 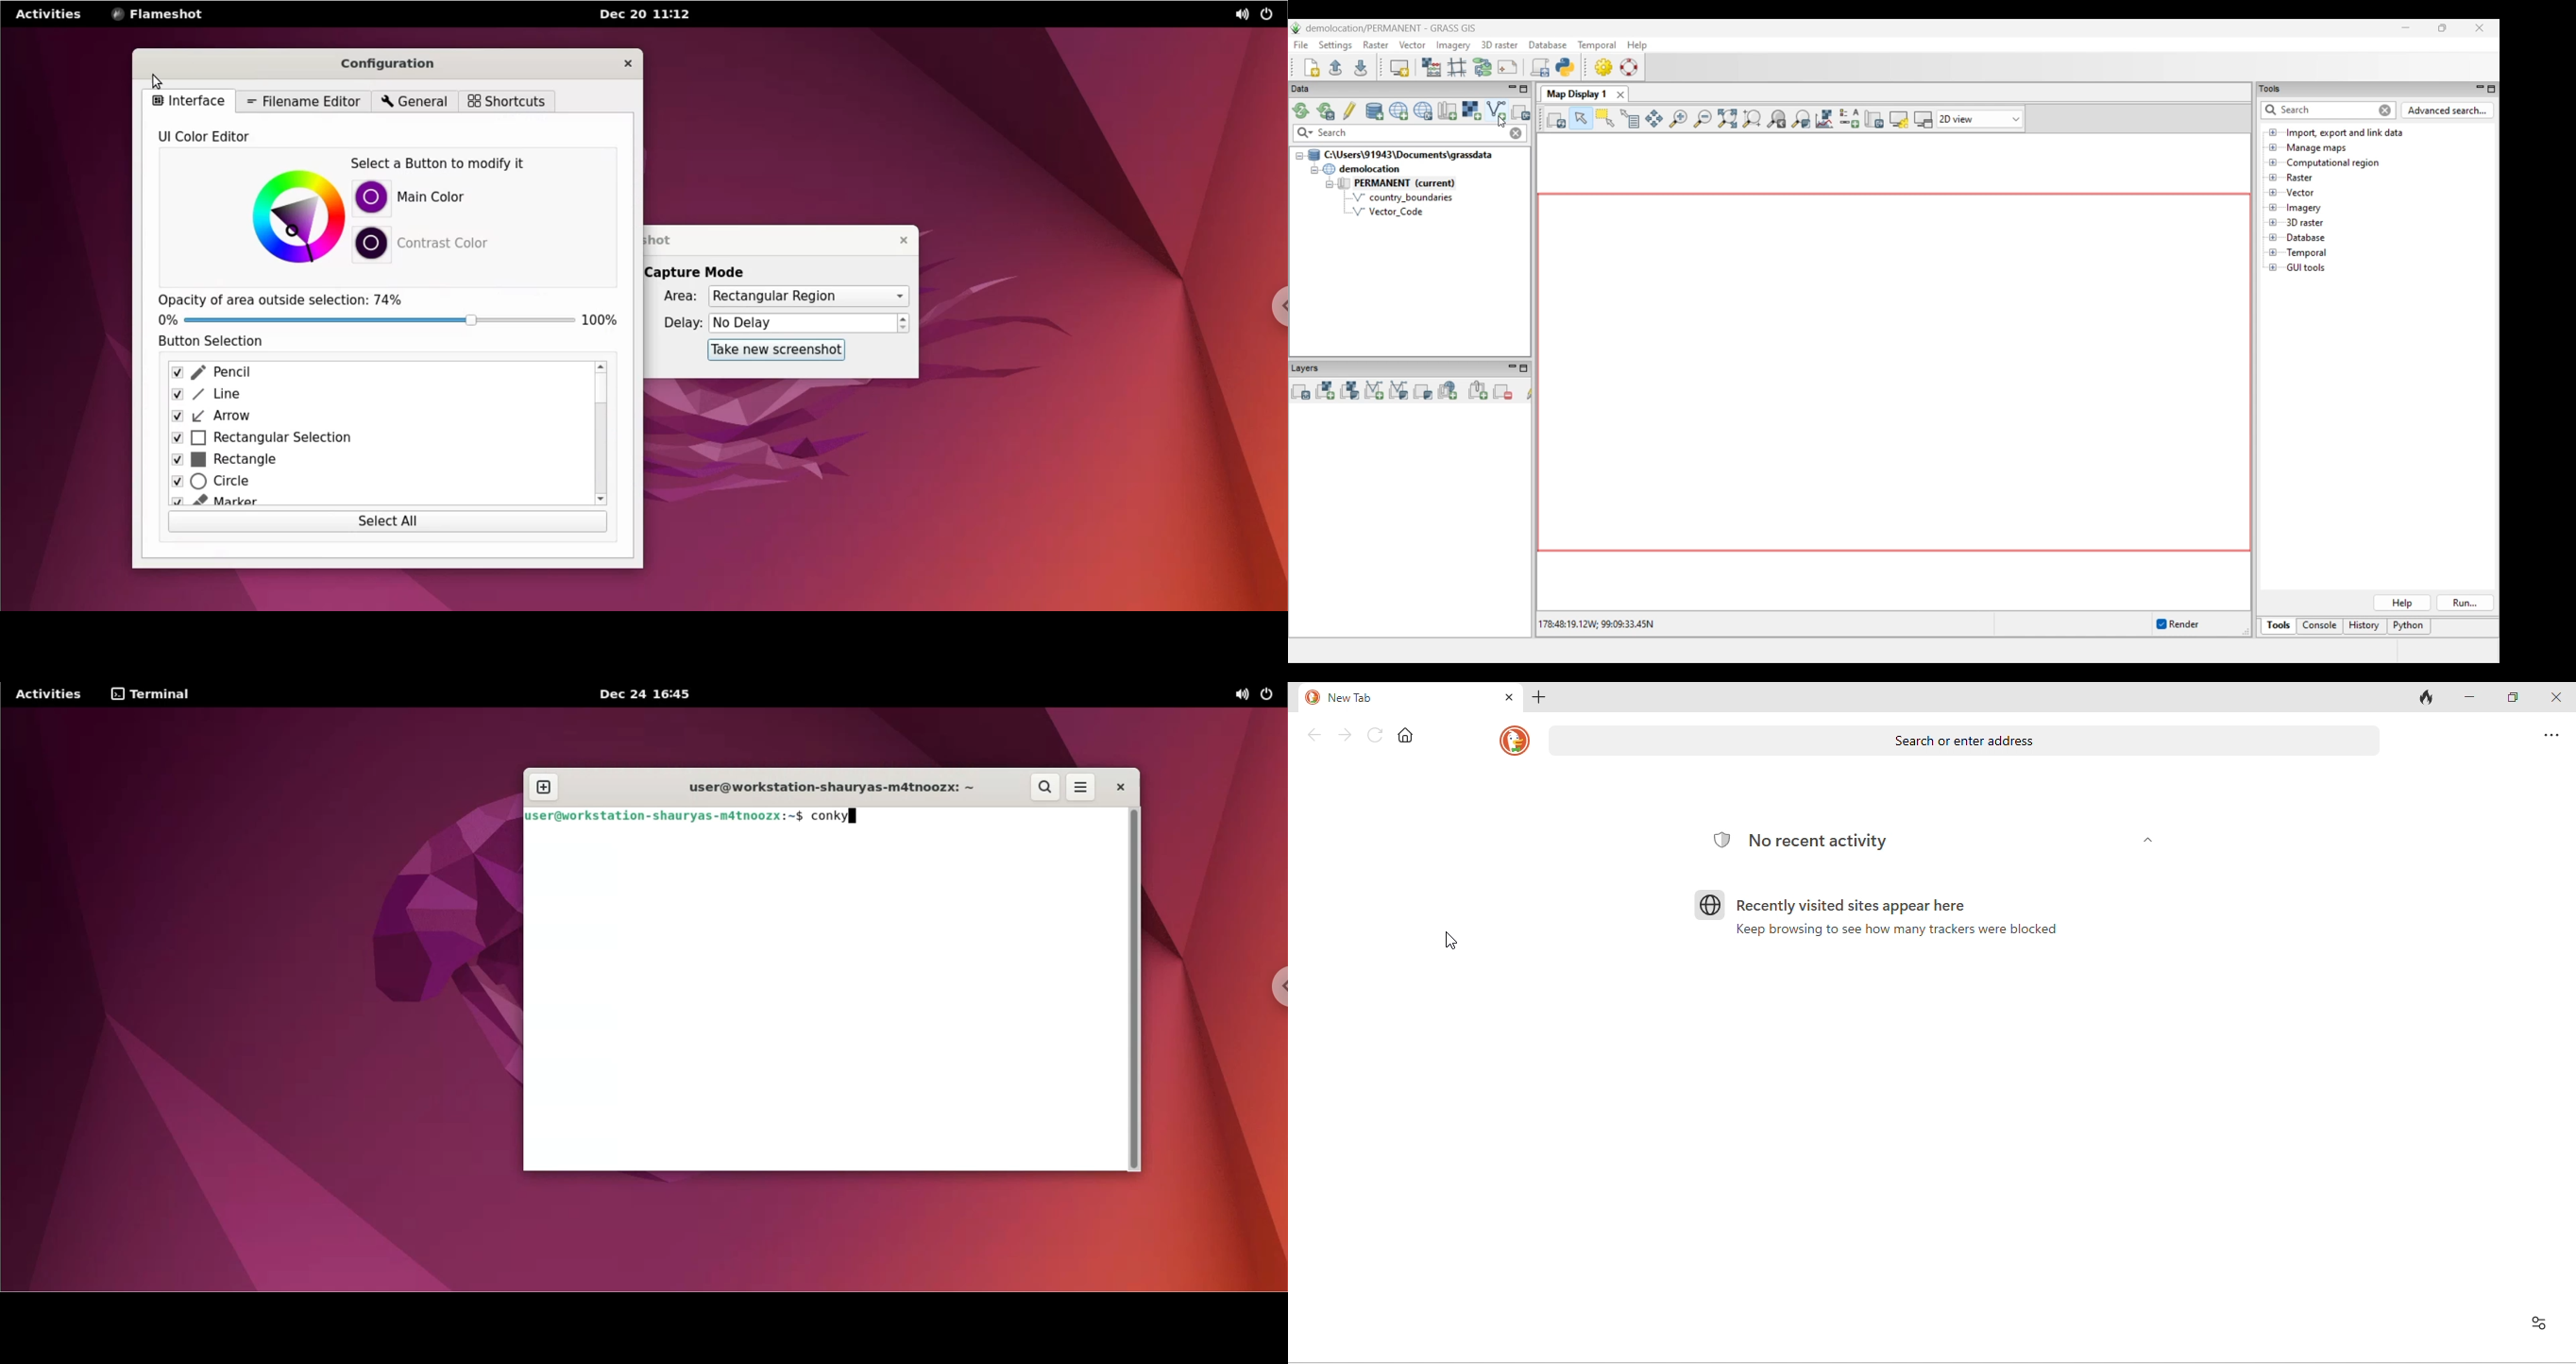 What do you see at coordinates (400, 64) in the screenshot?
I see `configuration ` at bounding box center [400, 64].